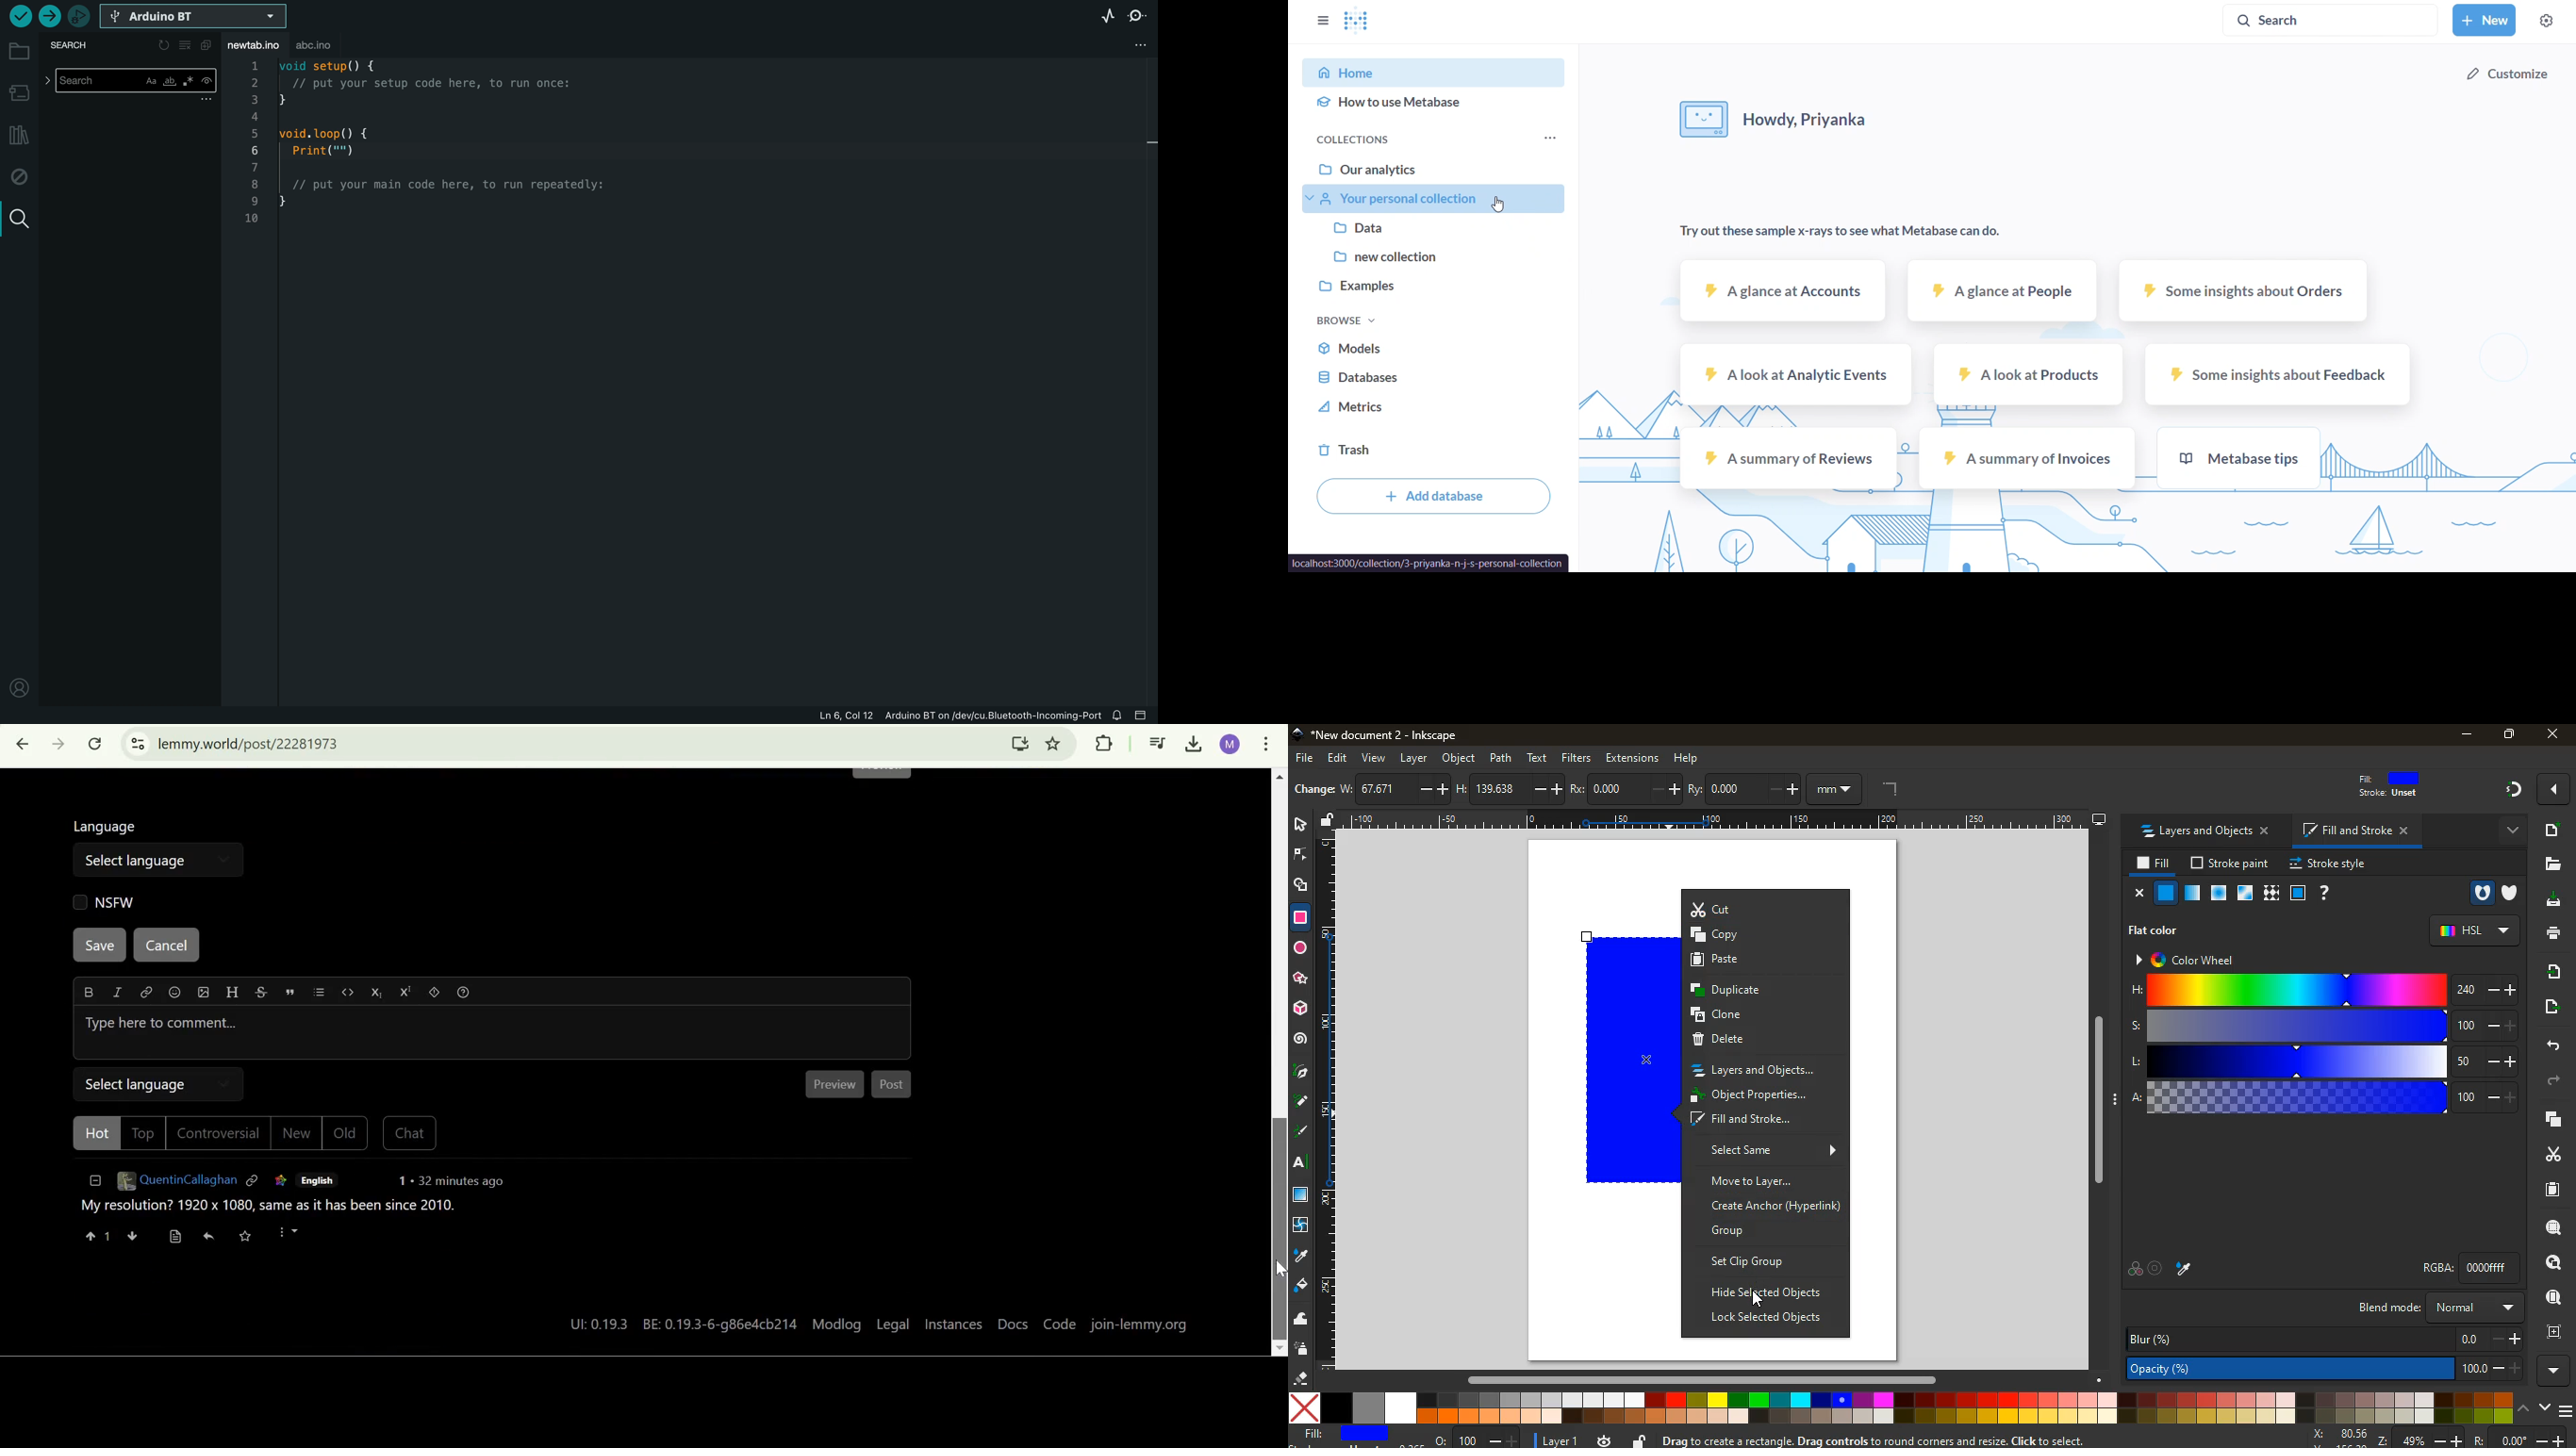 The image size is (2576, 1456). Describe the element at coordinates (1769, 1043) in the screenshot. I see `delete` at that location.